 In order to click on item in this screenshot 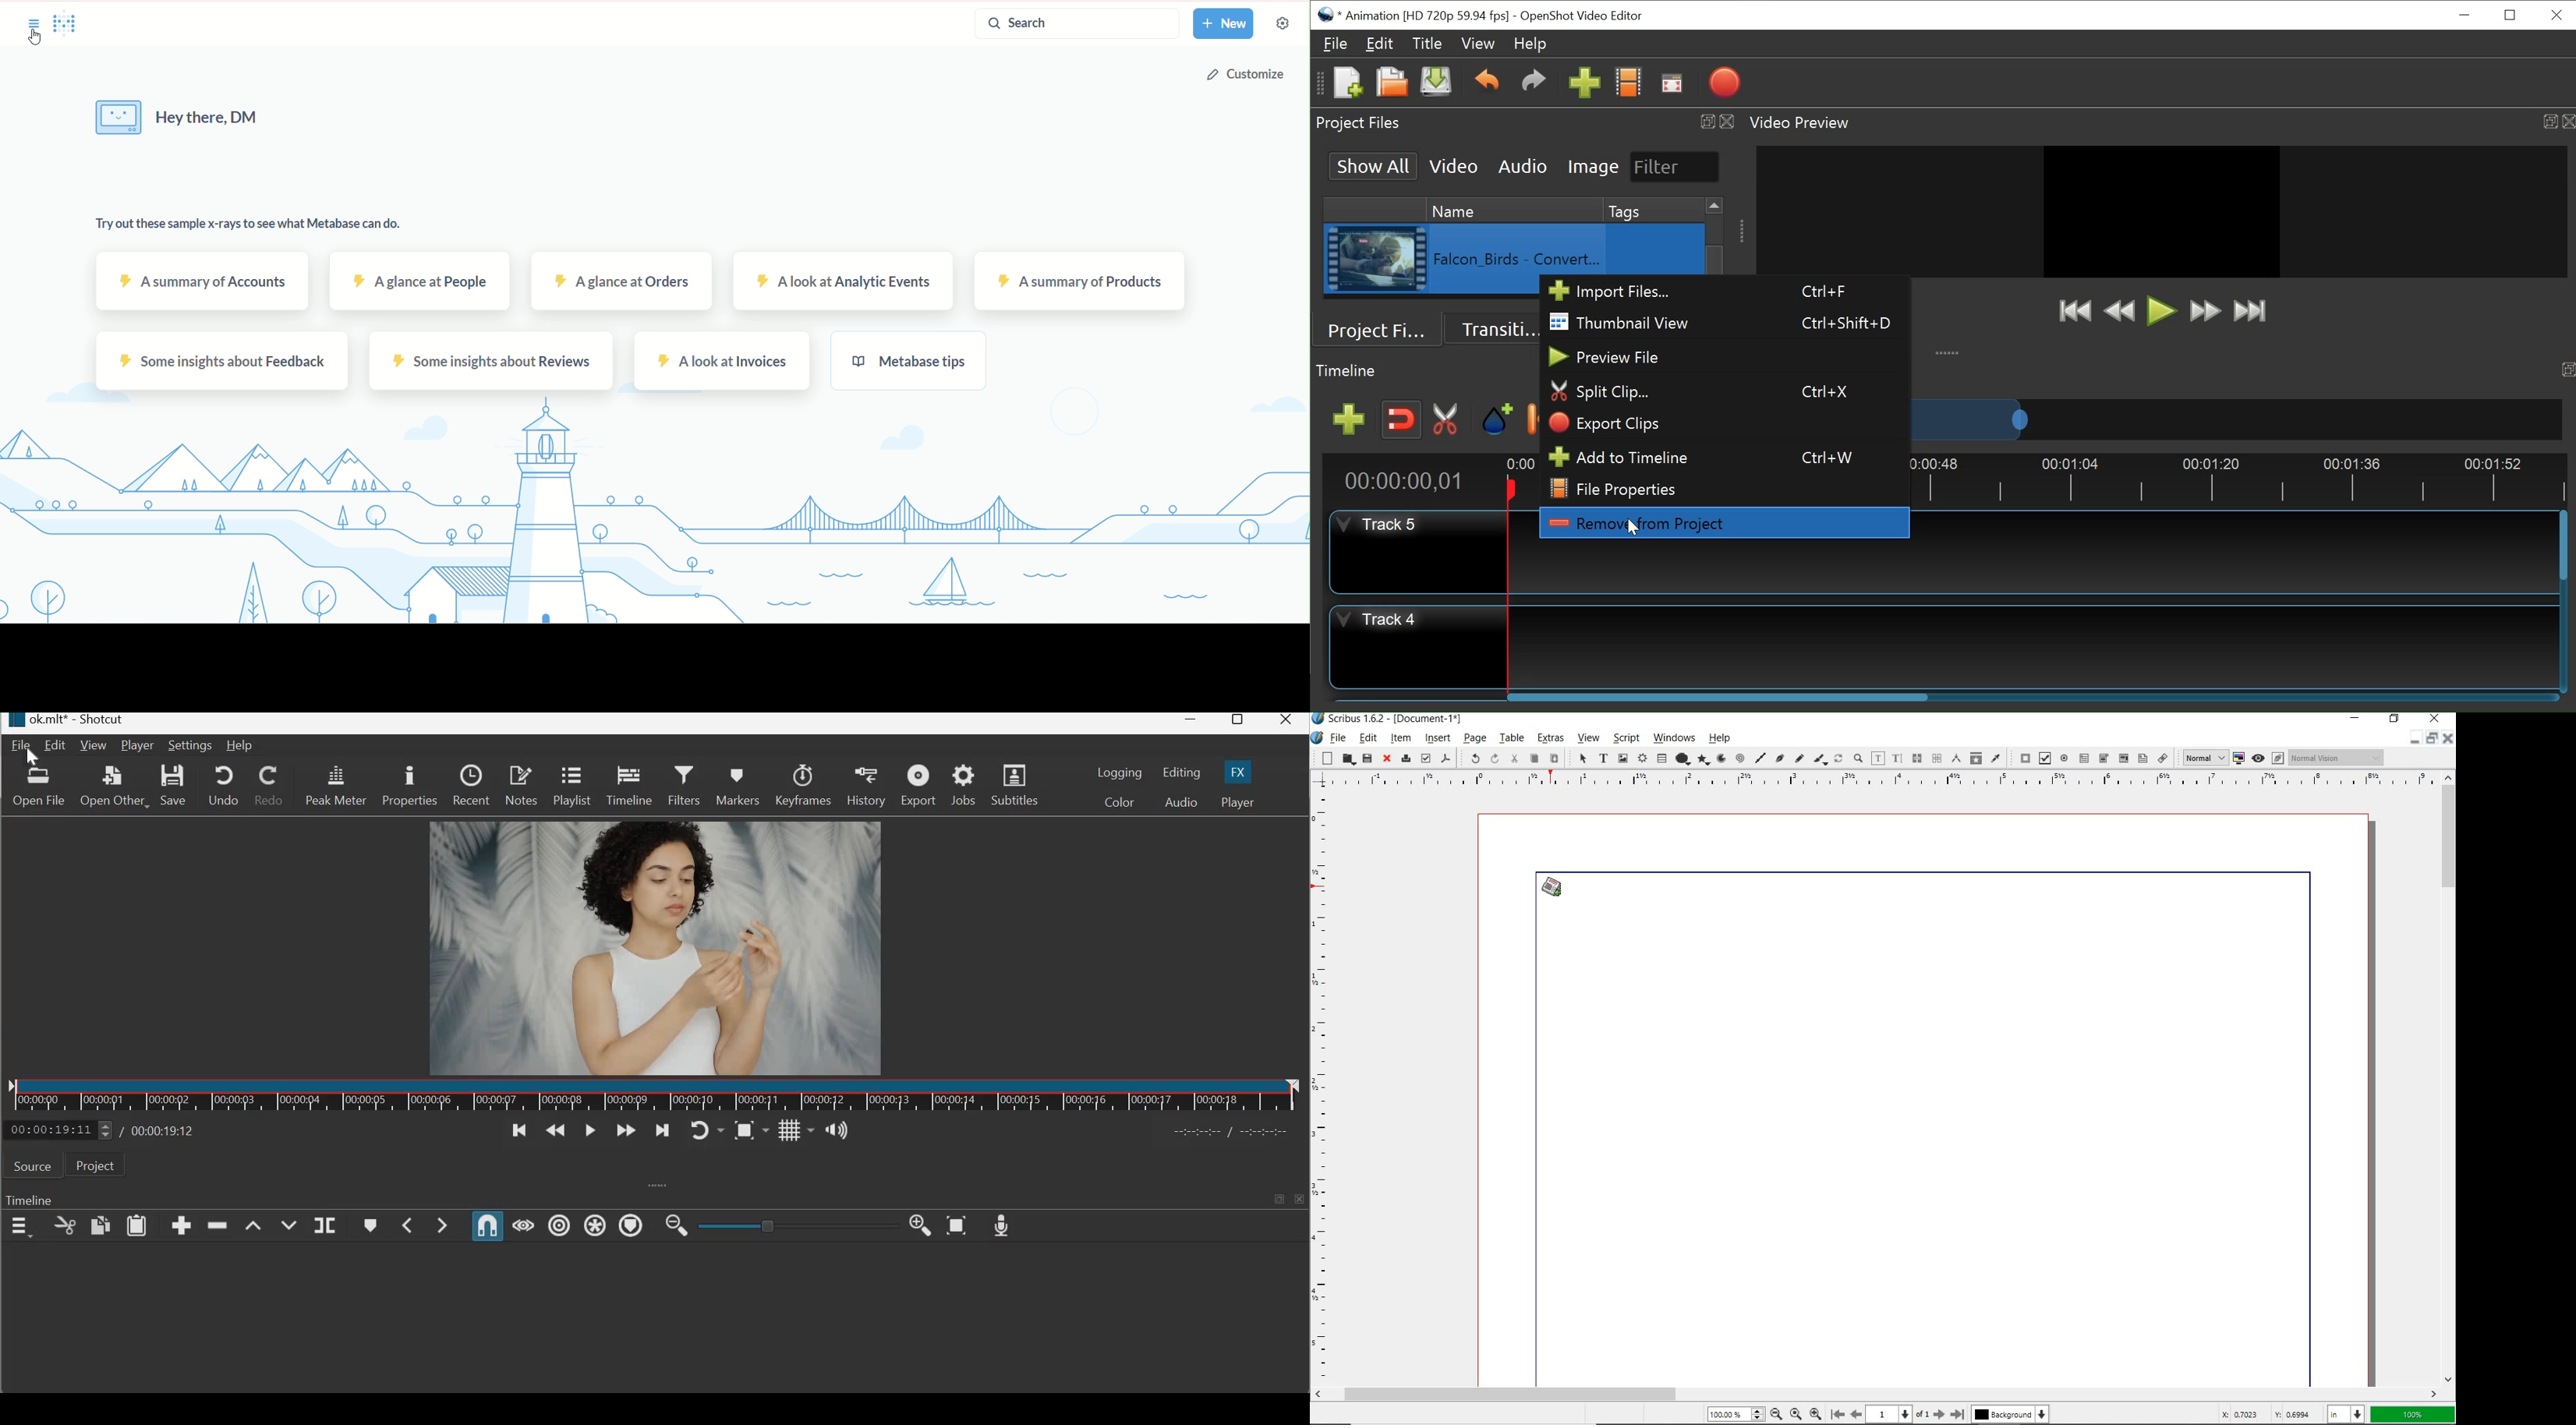, I will do `click(1401, 739)`.